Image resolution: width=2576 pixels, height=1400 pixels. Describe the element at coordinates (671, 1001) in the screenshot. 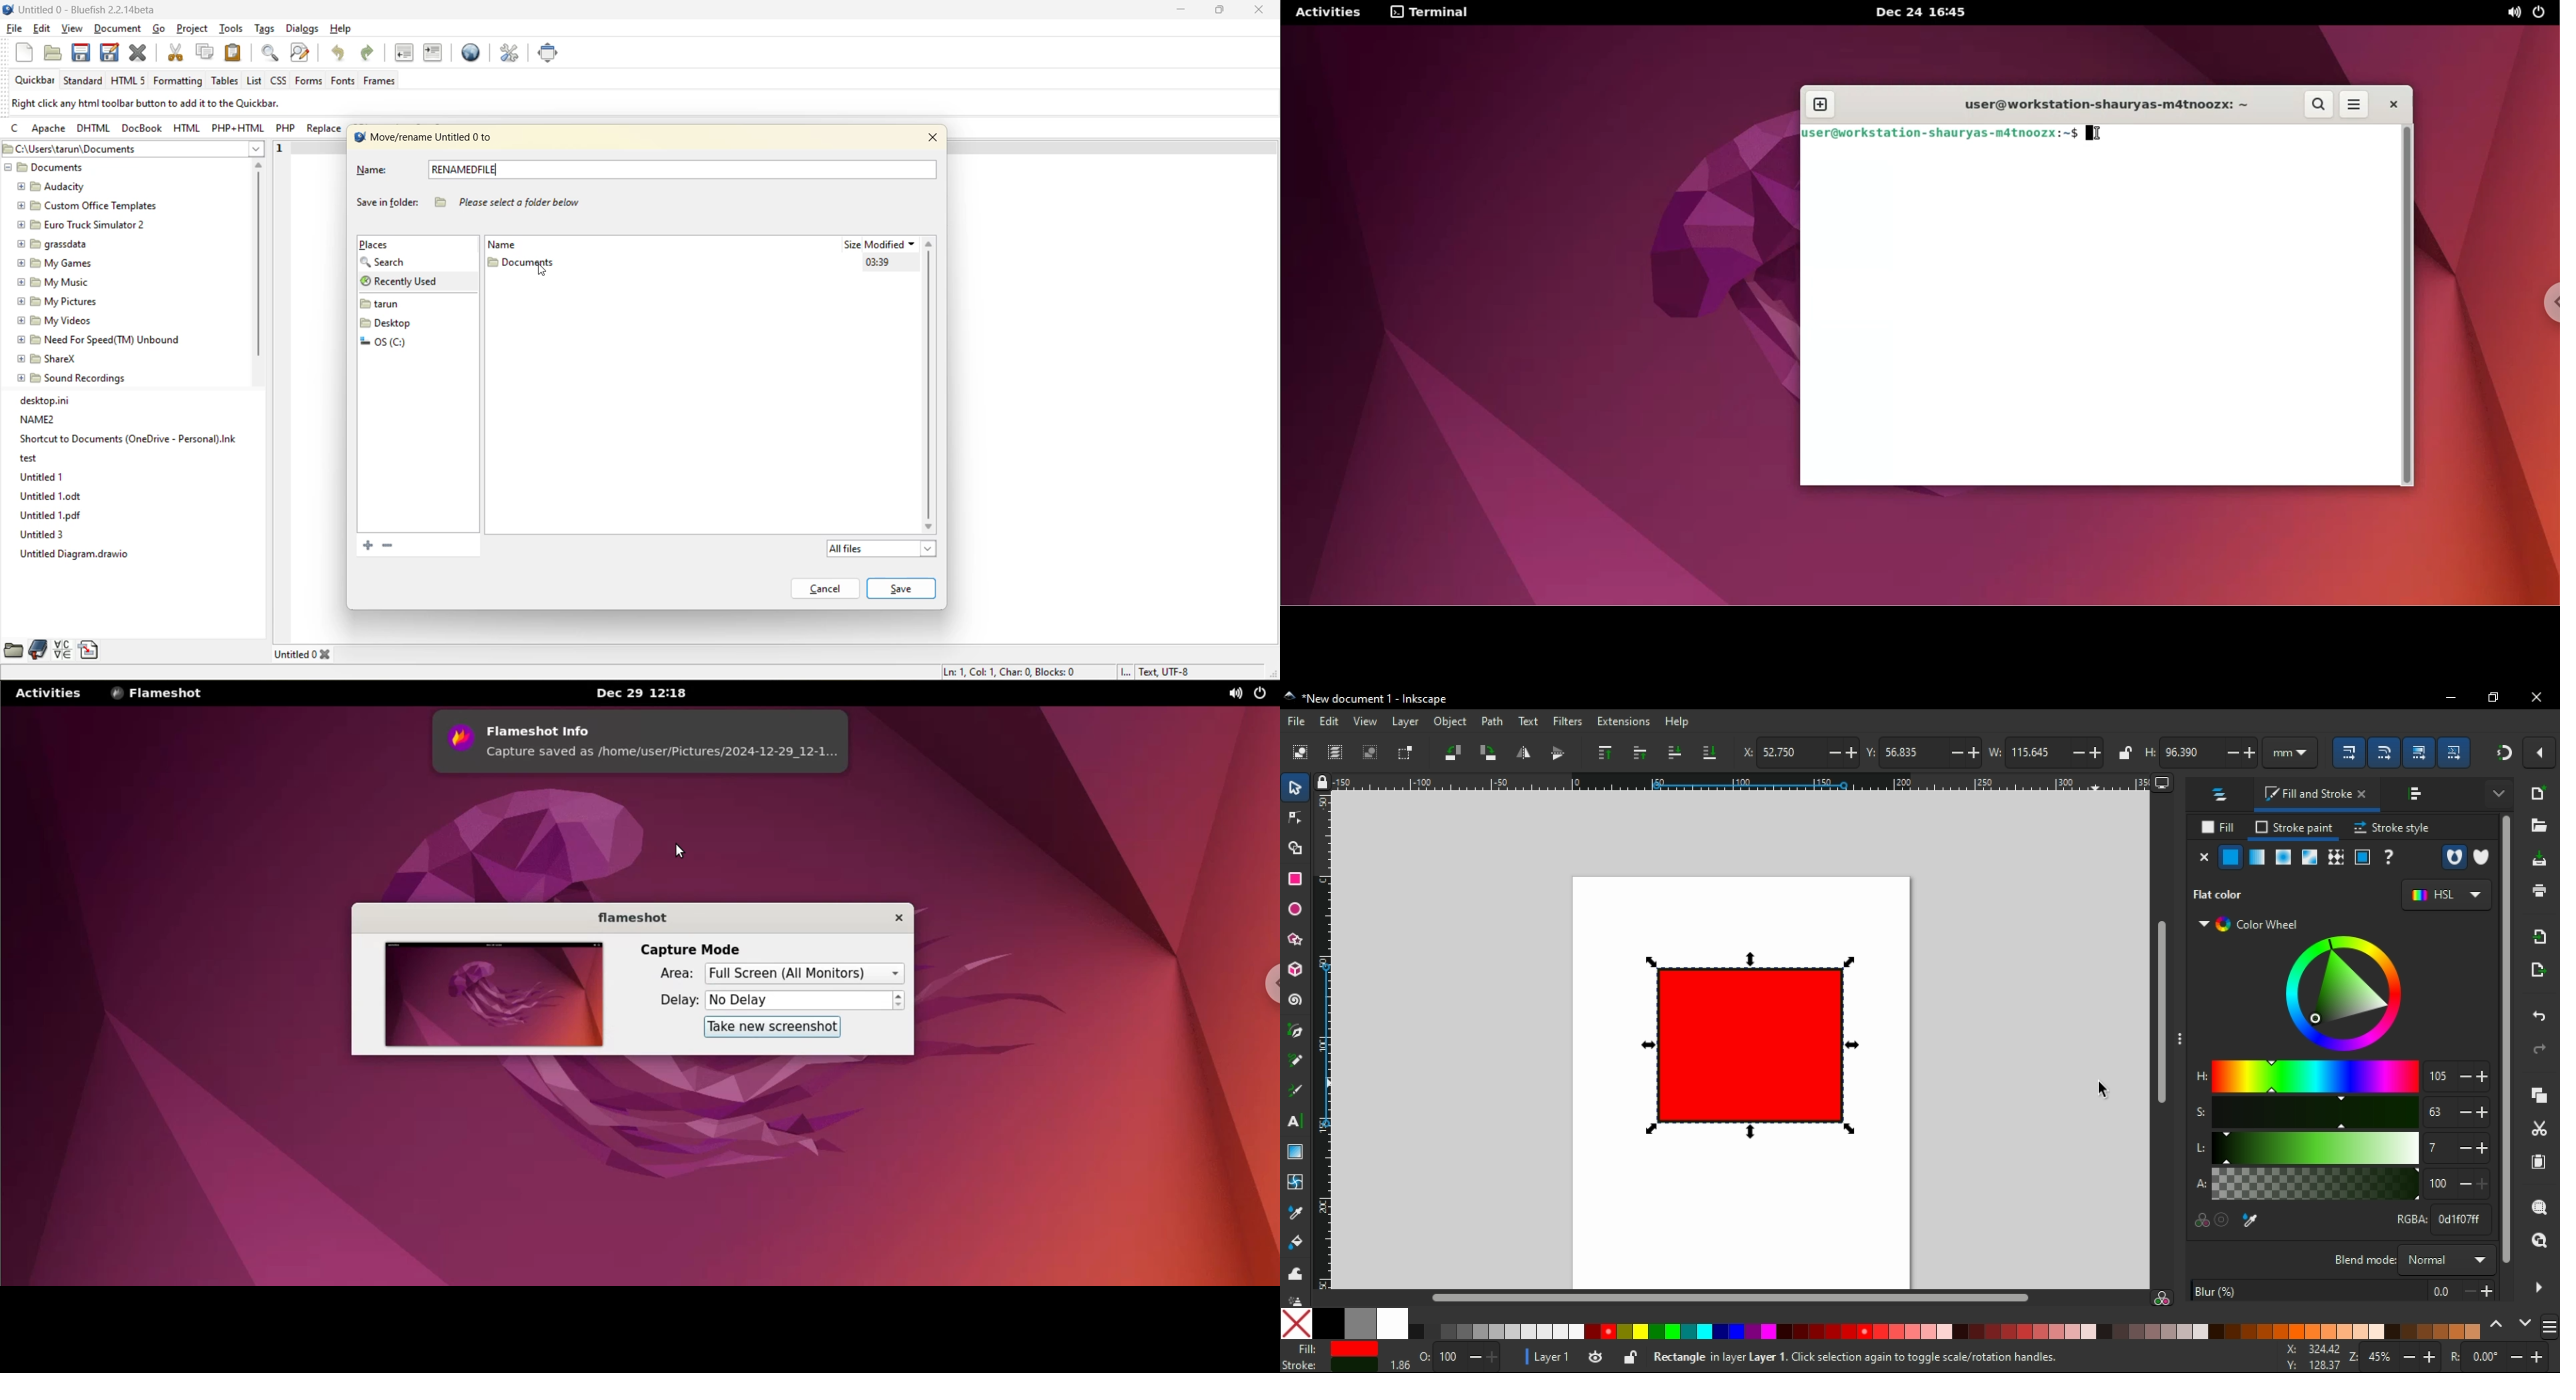

I see `delay label` at that location.